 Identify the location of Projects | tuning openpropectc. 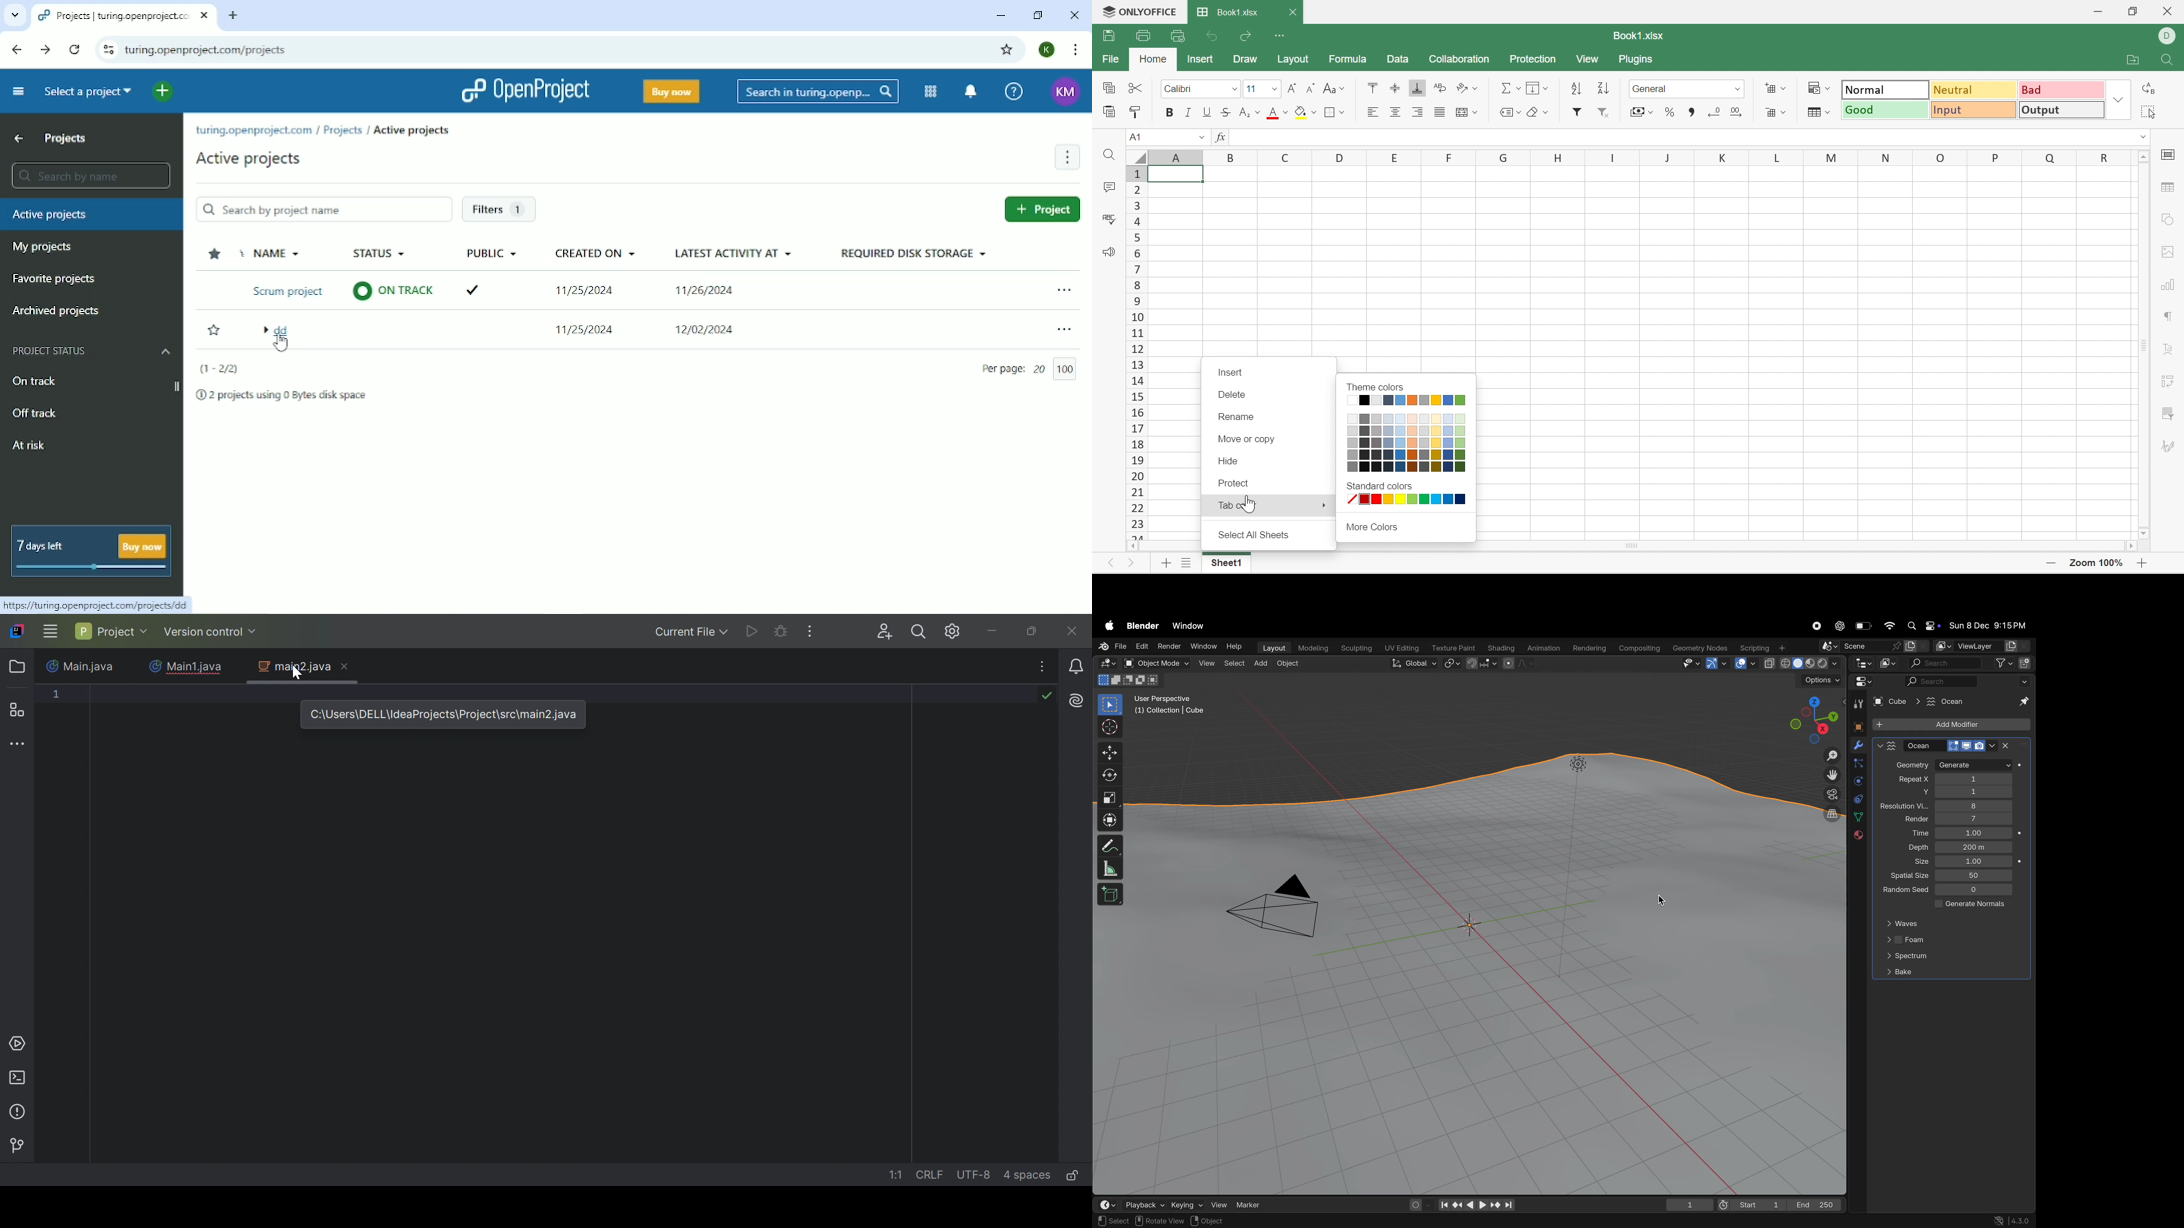
(114, 15).